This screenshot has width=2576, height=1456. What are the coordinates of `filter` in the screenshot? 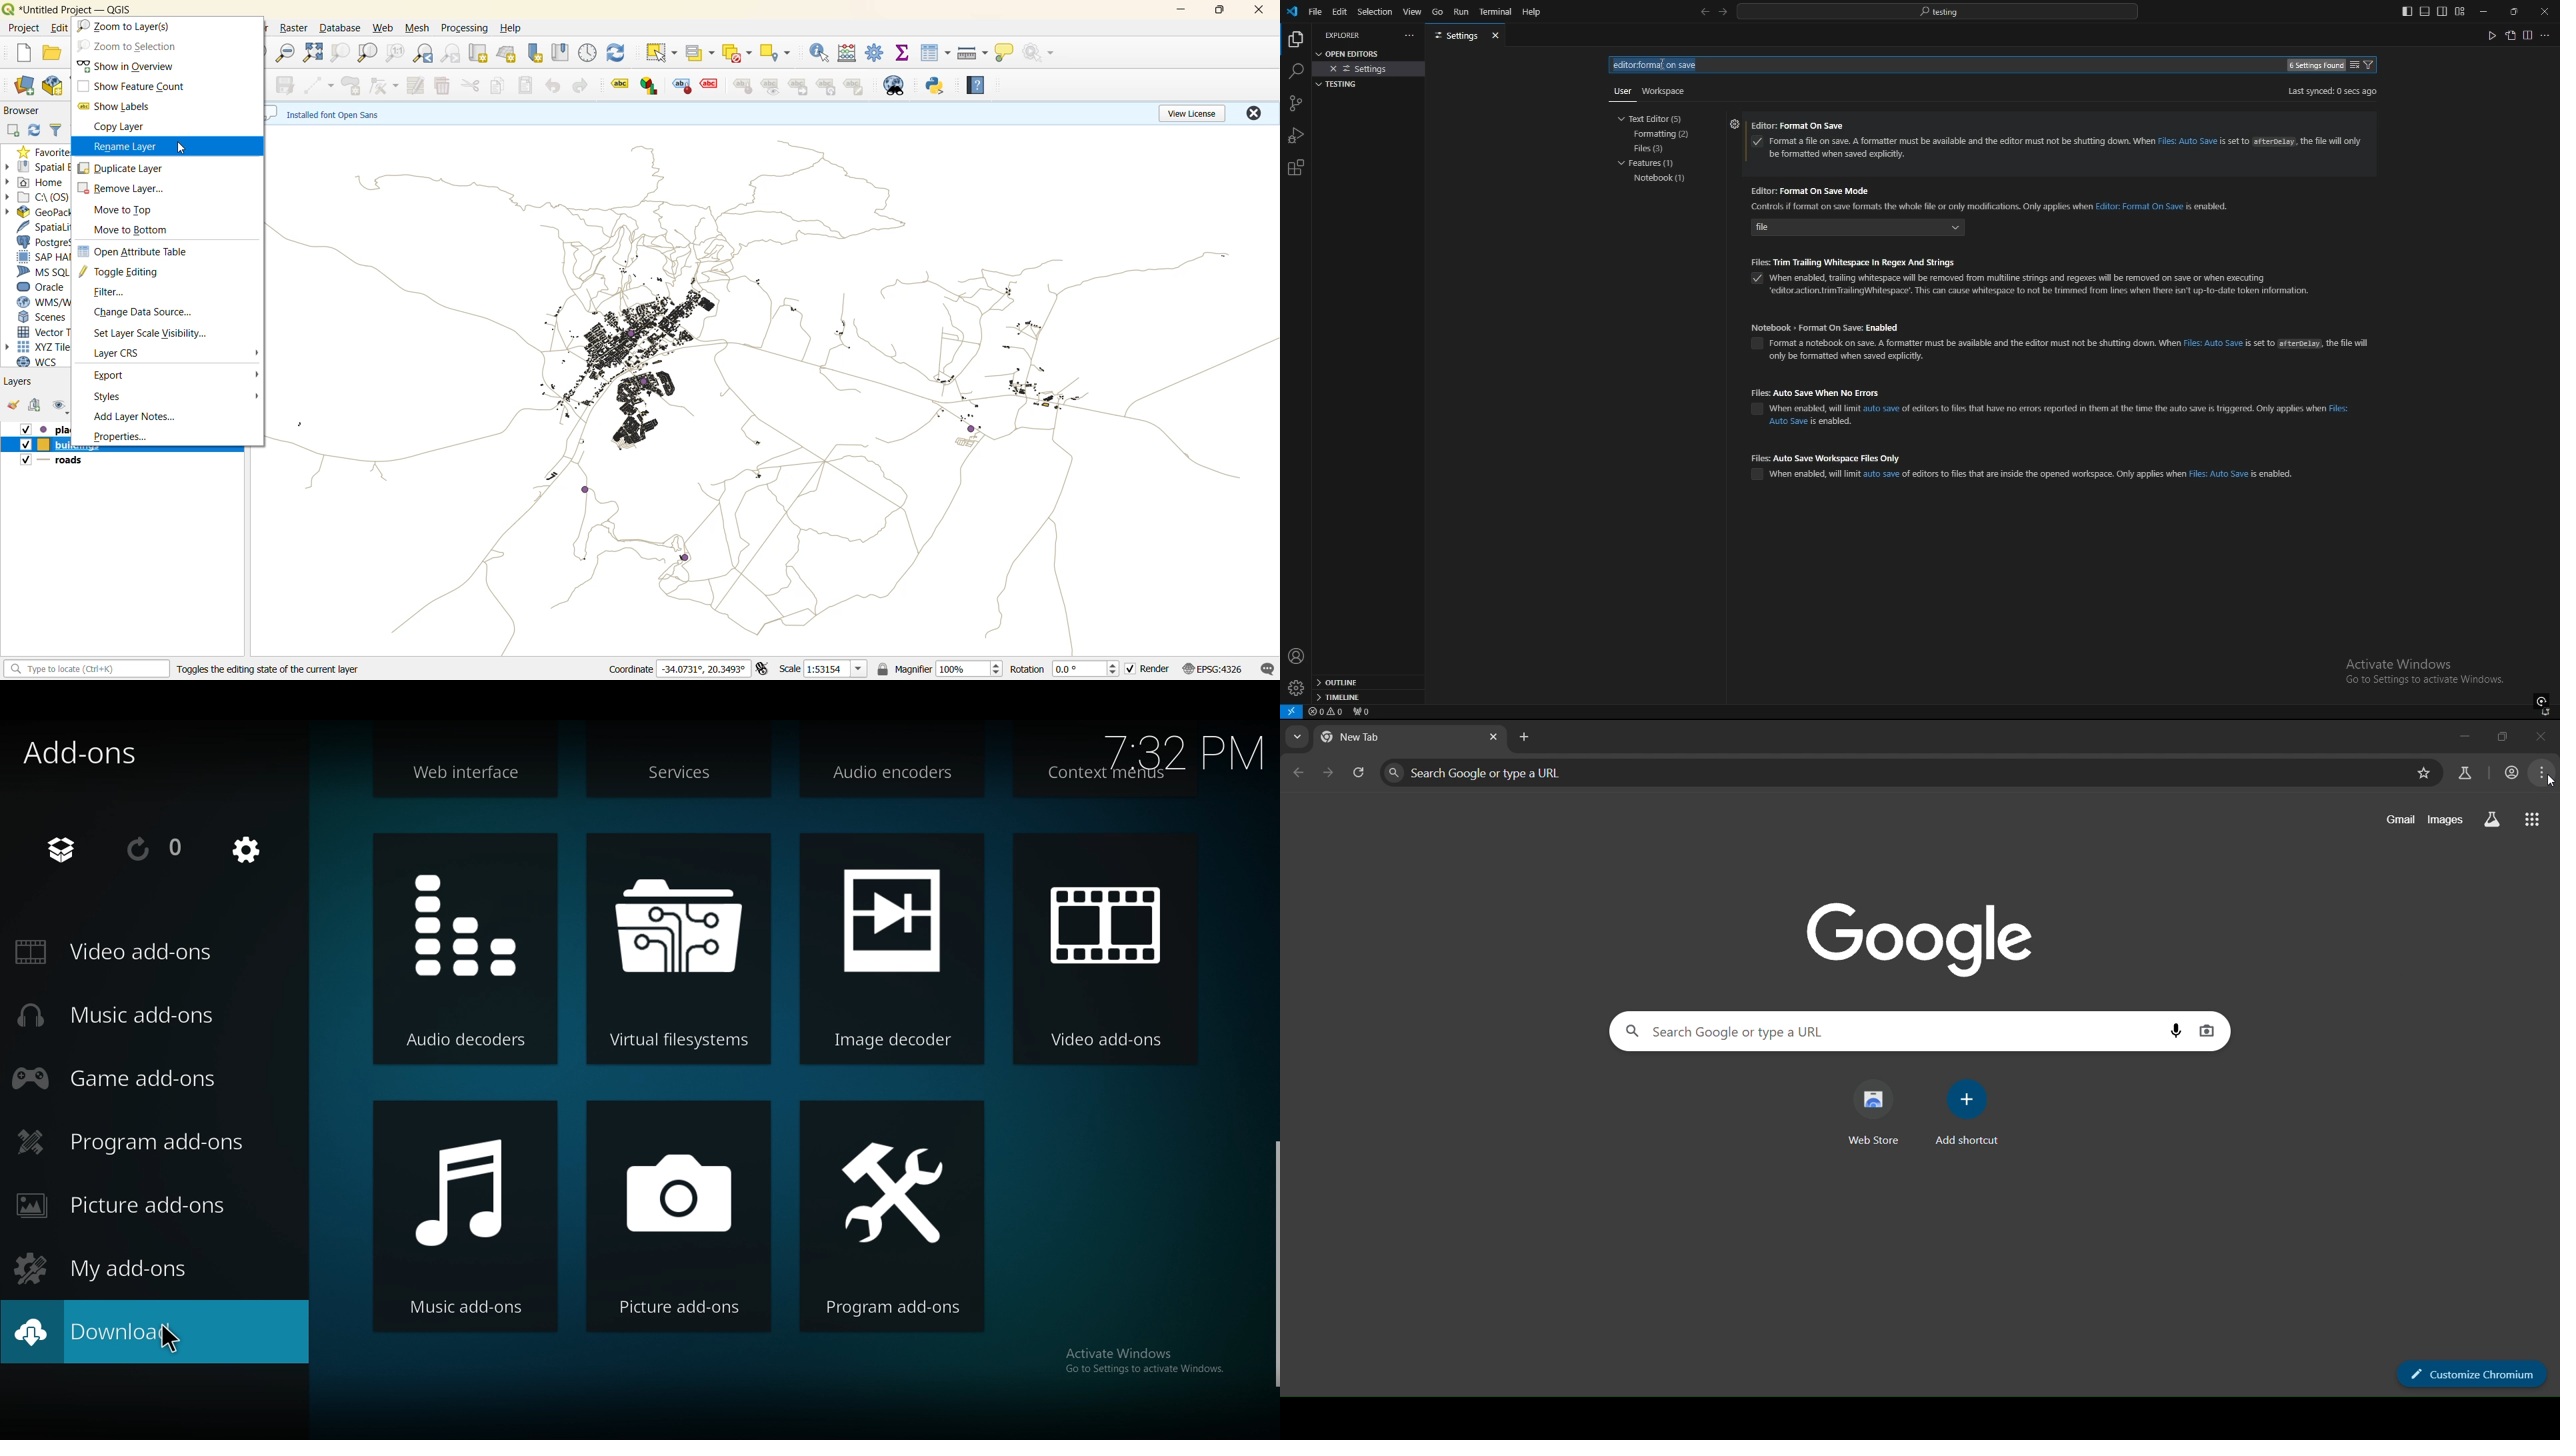 It's located at (59, 130).